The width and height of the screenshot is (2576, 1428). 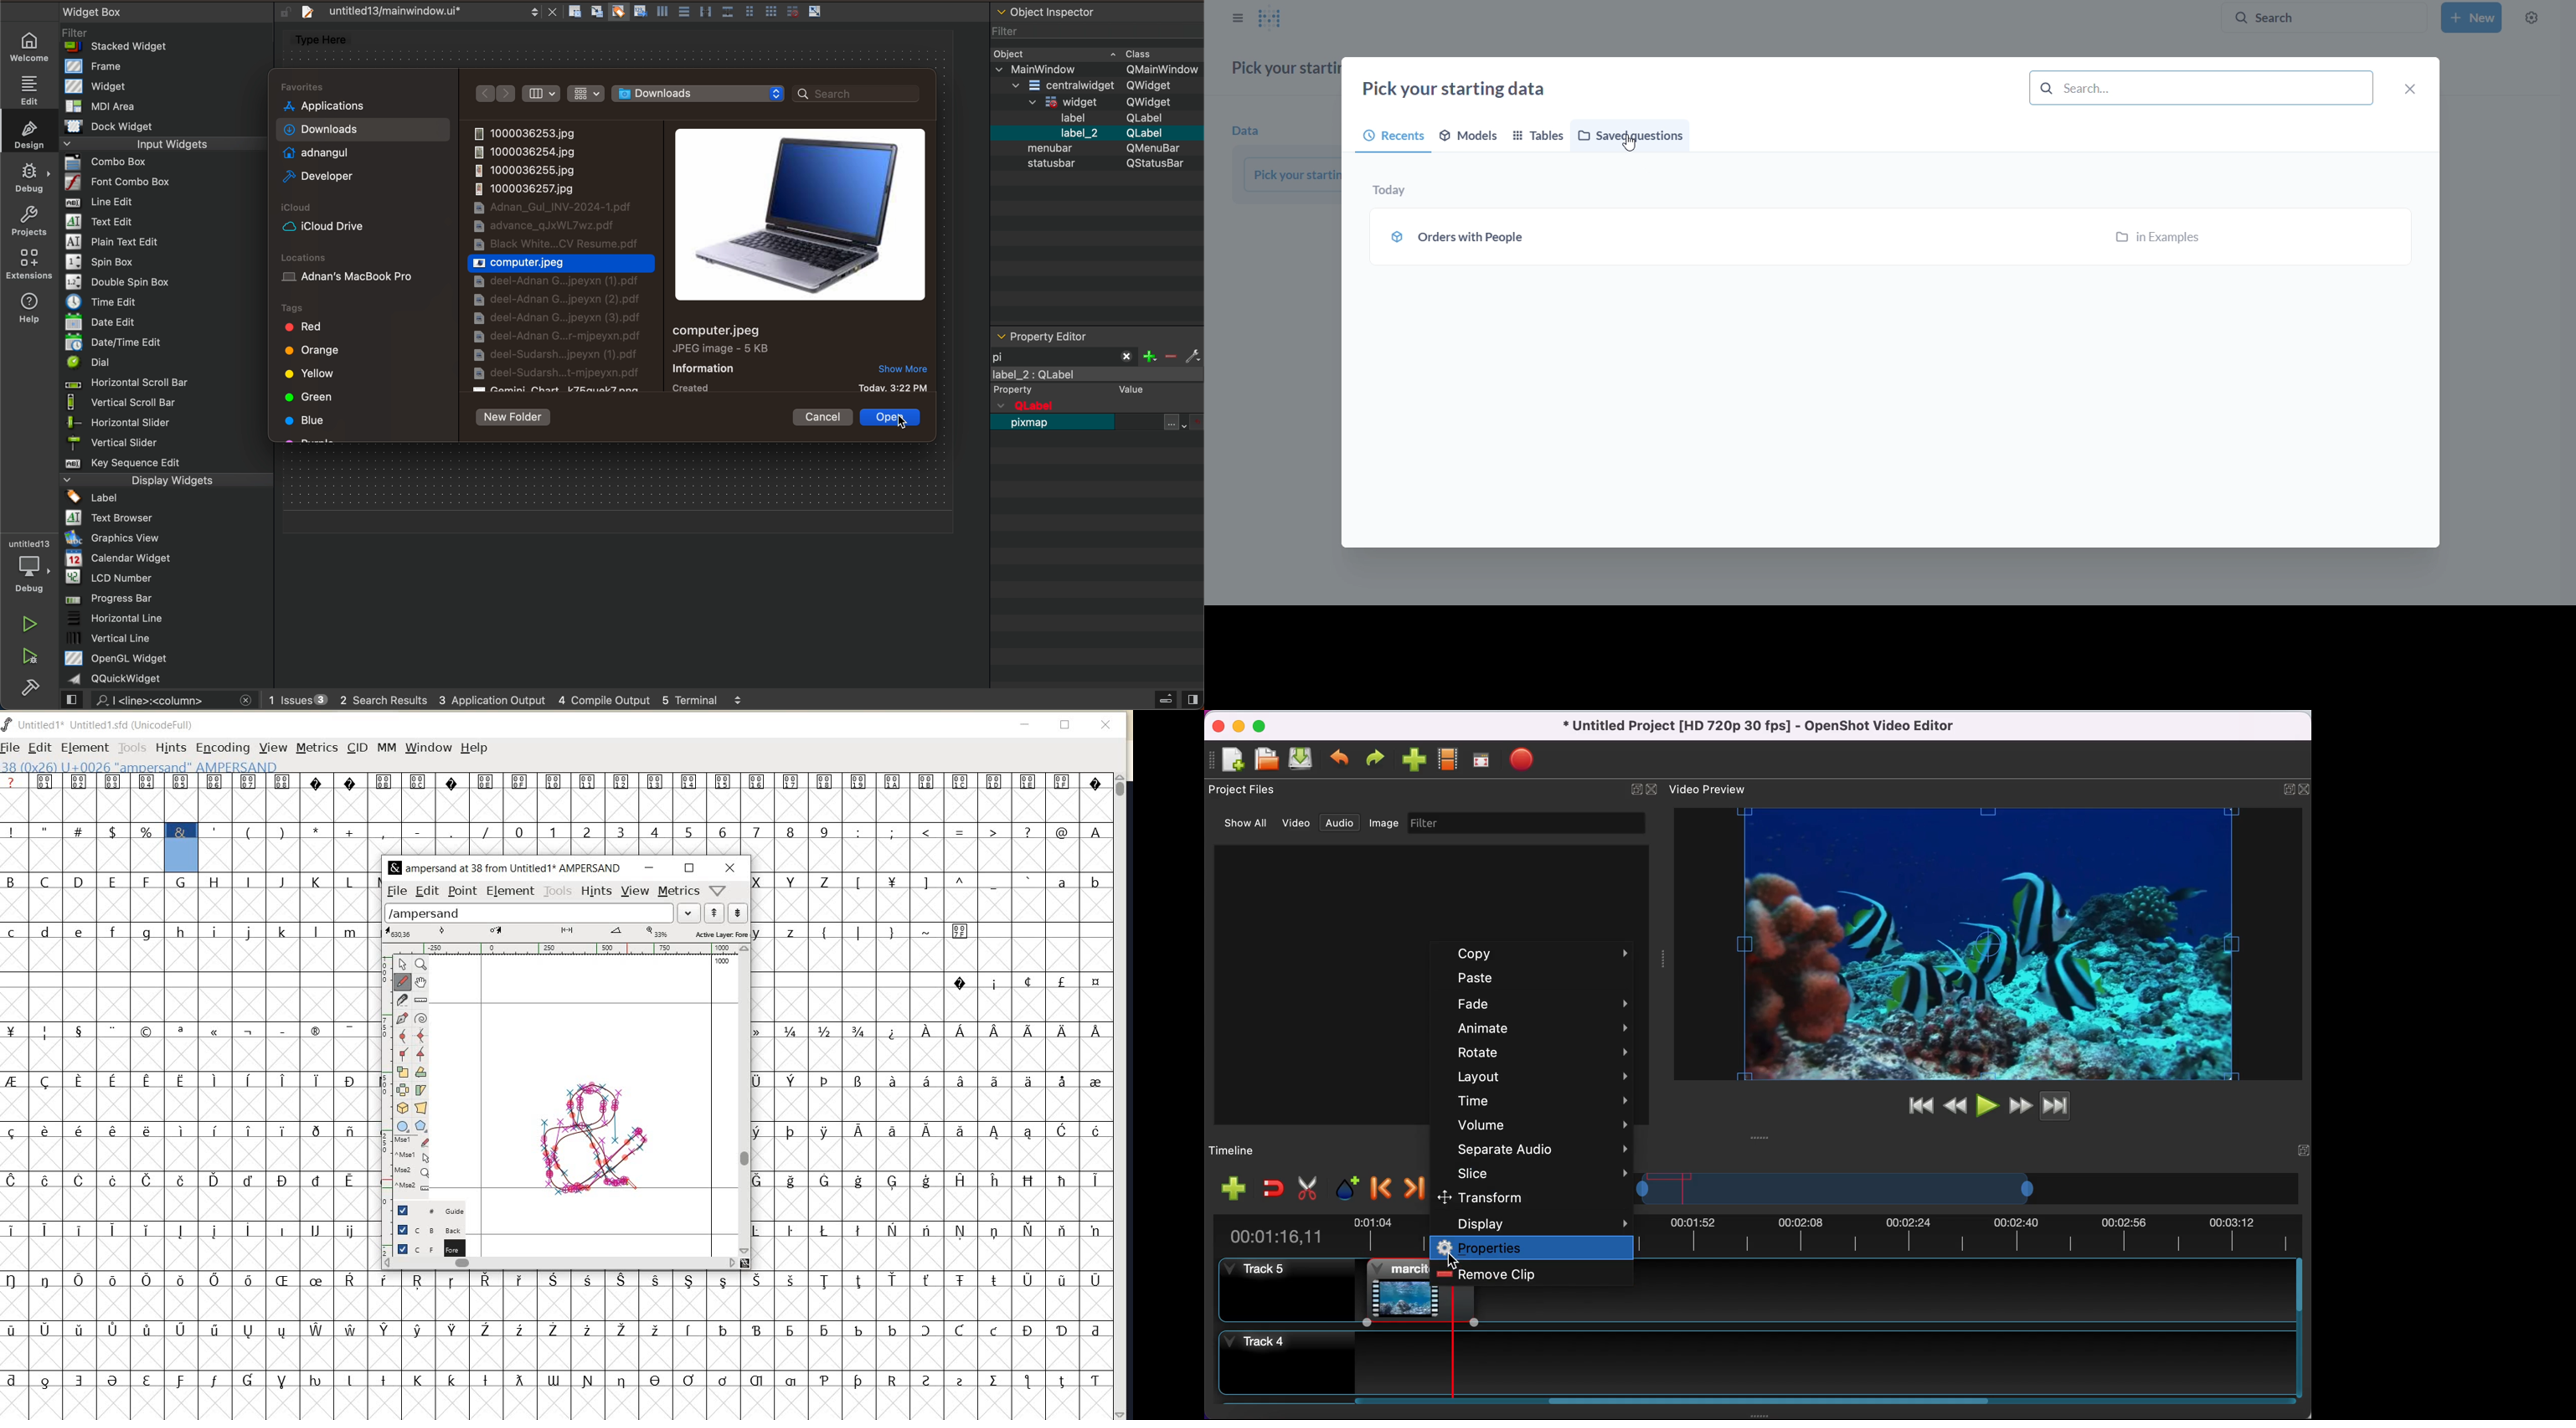 What do you see at coordinates (422, 1072) in the screenshot?
I see `rotate the selection` at bounding box center [422, 1072].